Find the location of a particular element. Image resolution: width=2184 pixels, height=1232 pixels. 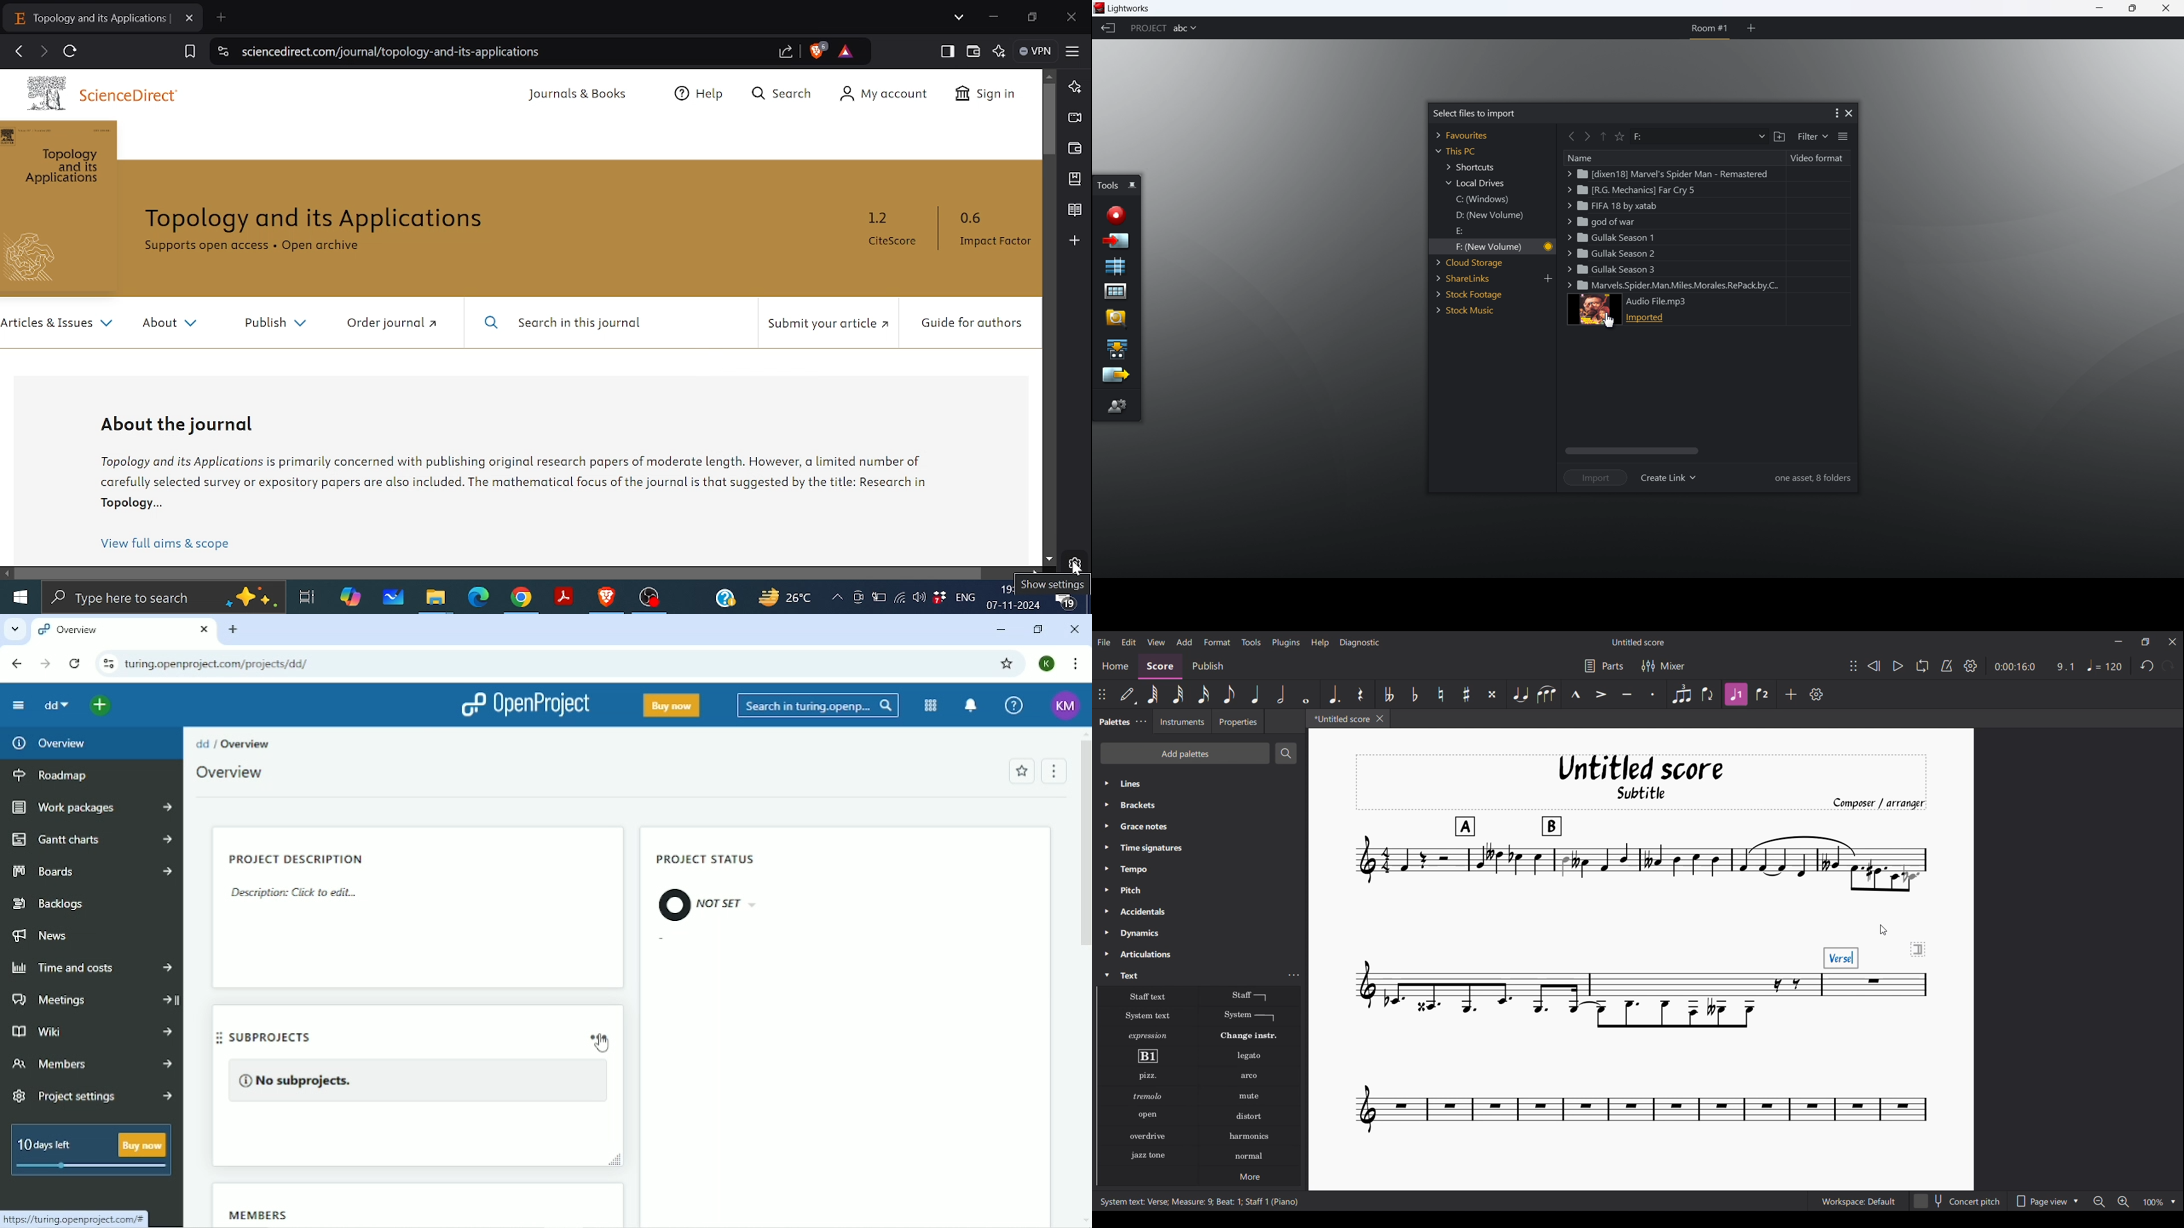

Add to favorites is located at coordinates (1020, 772).